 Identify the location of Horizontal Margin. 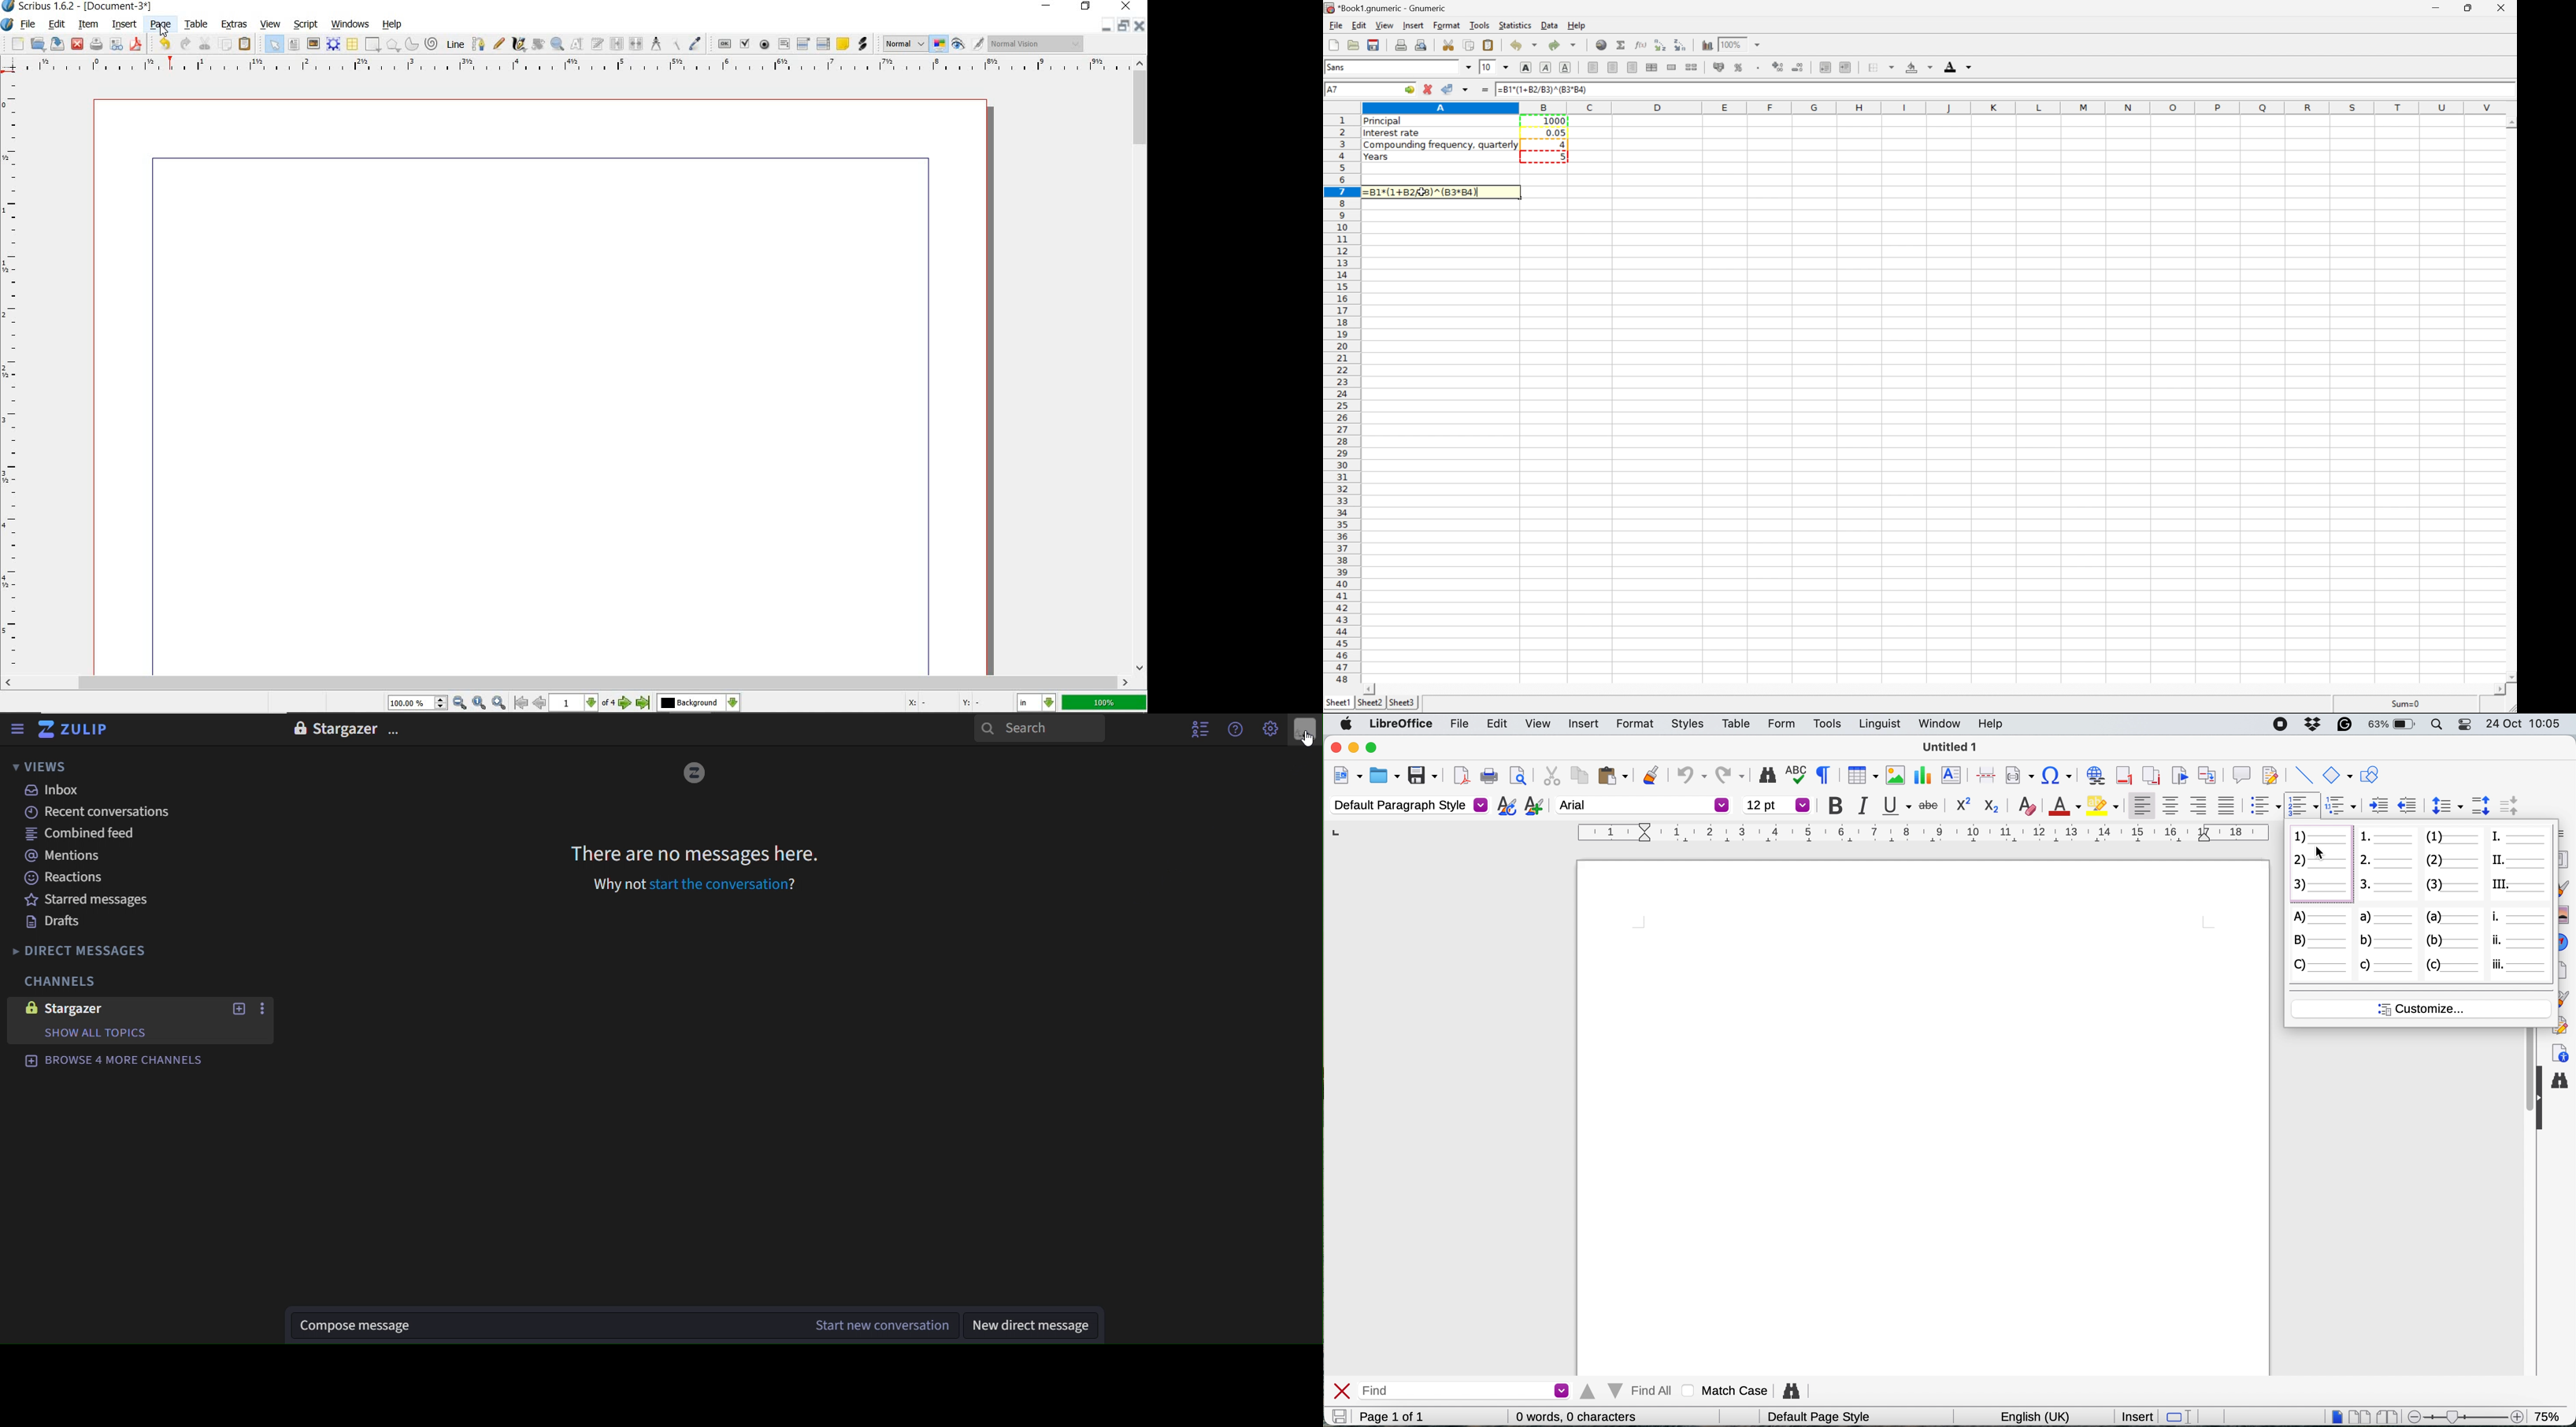
(575, 66).